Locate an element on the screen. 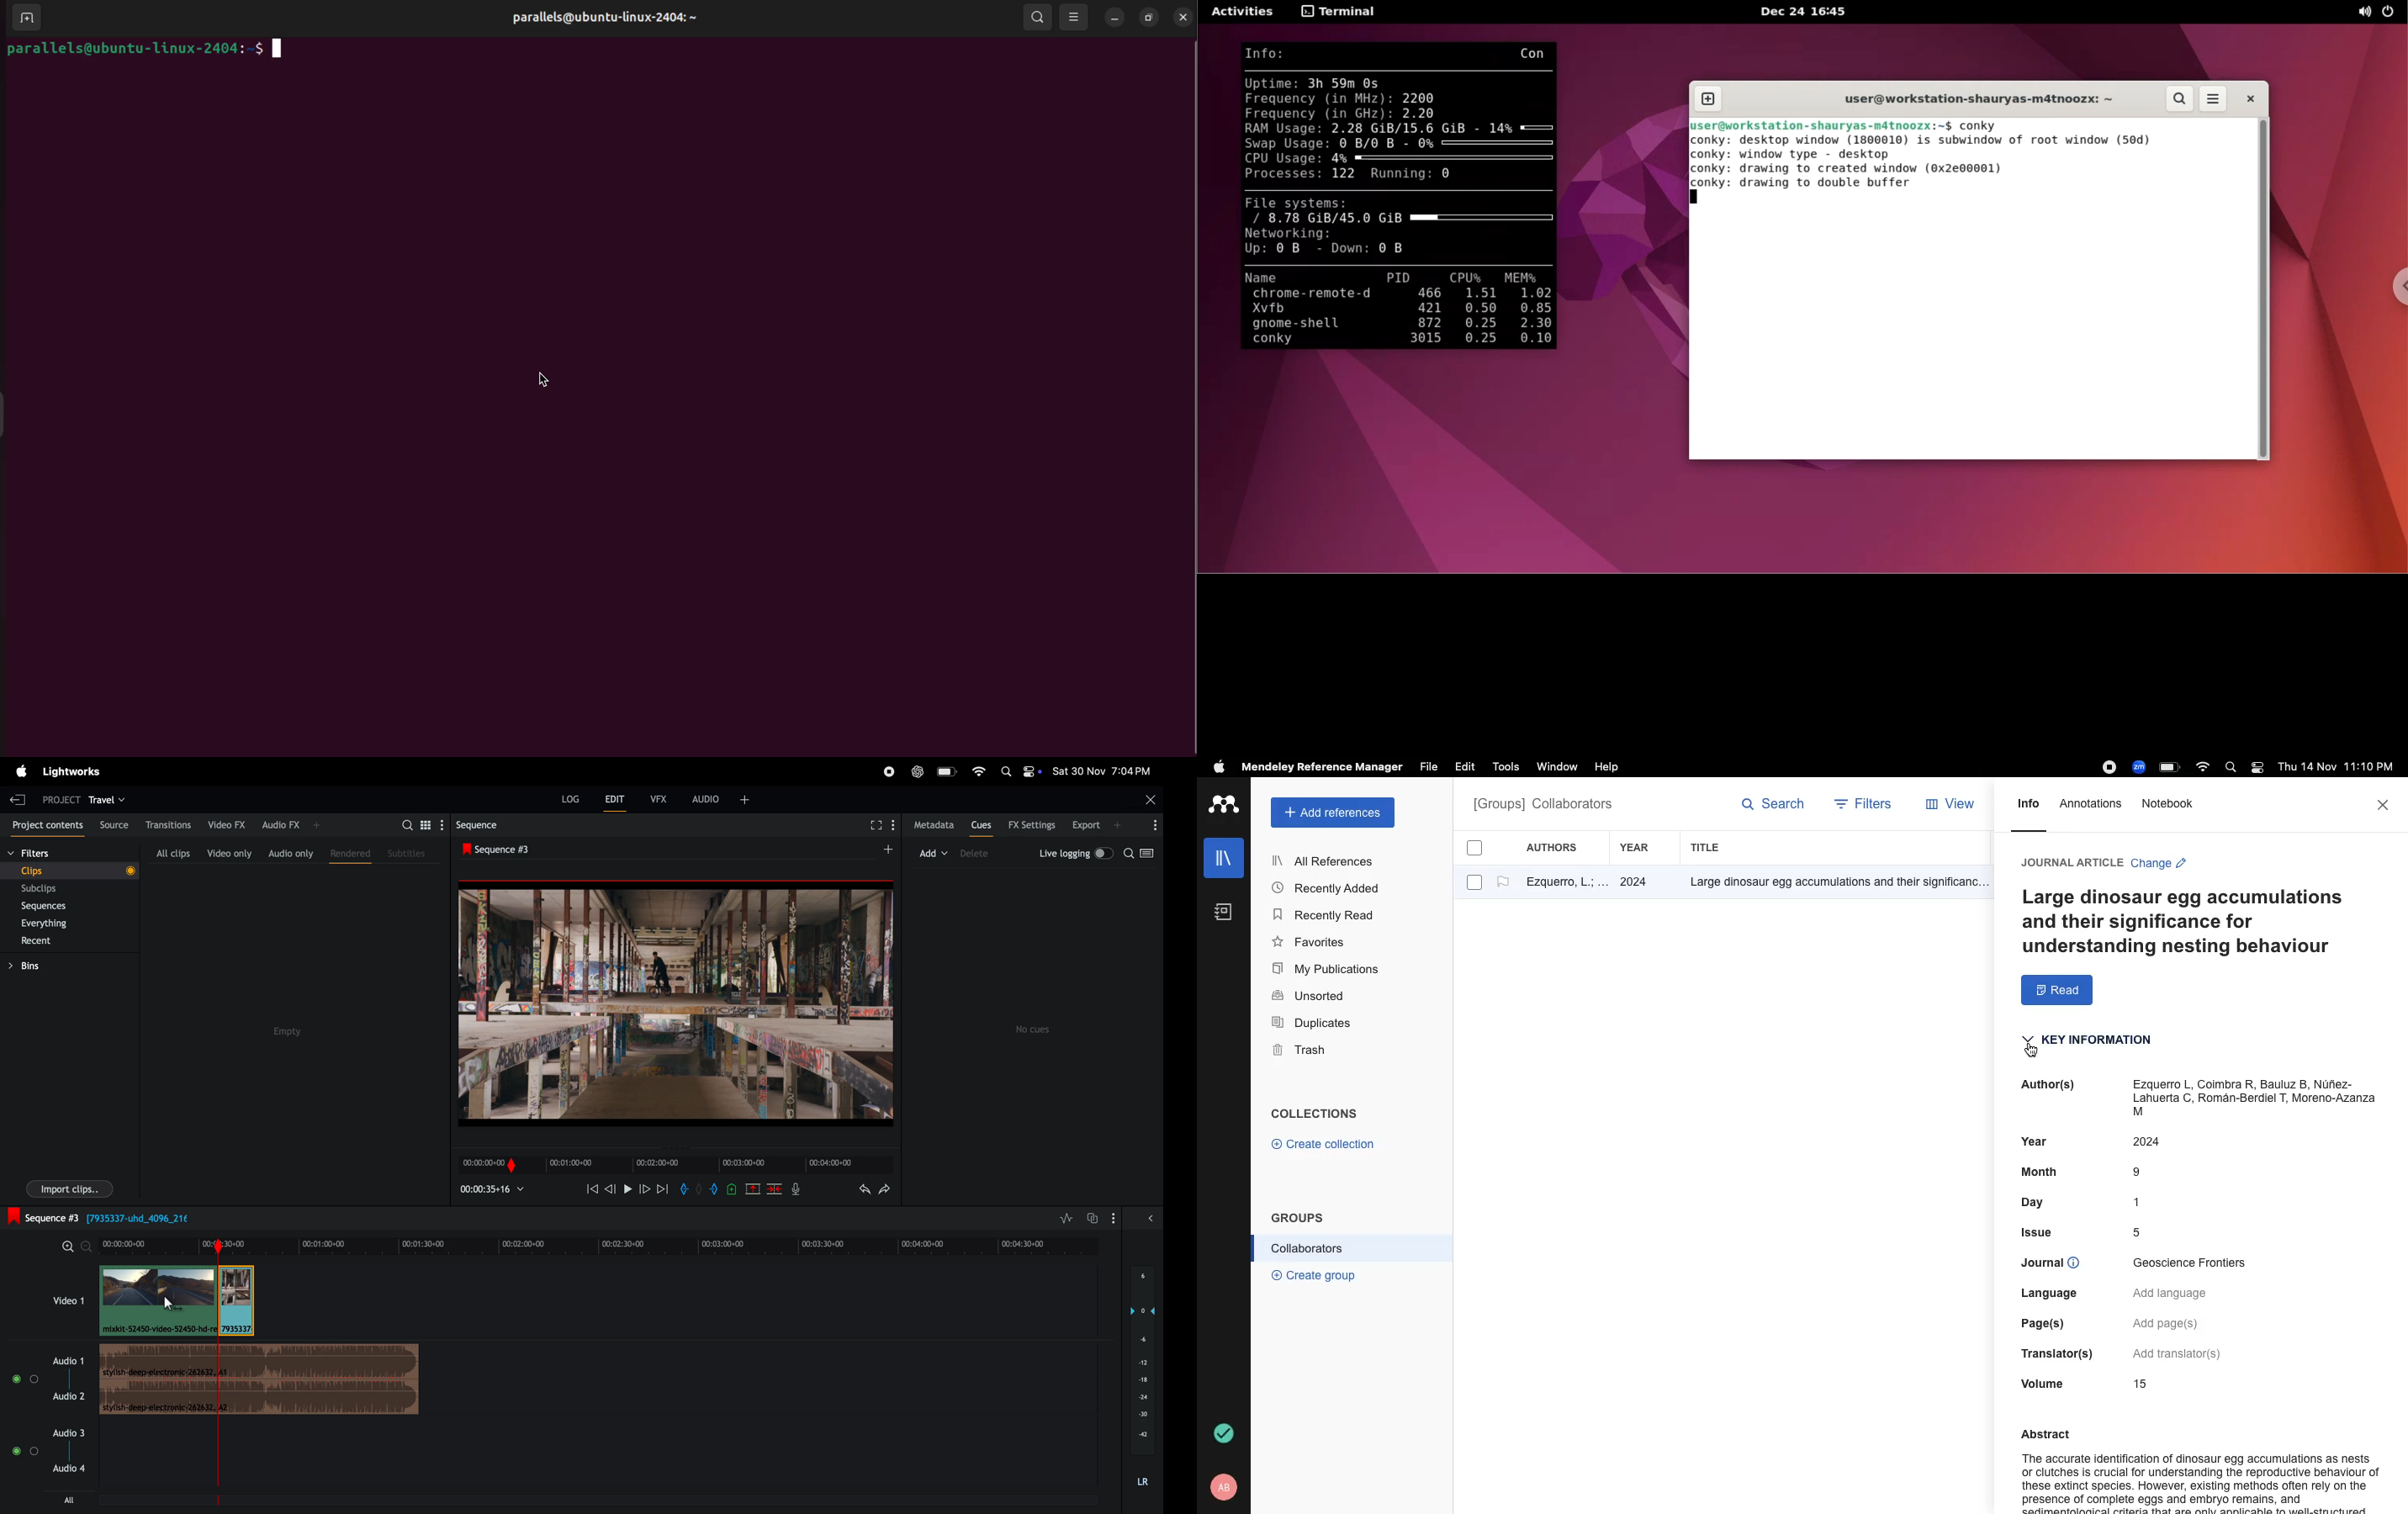 This screenshot has width=2408, height=1540. bins is located at coordinates (40, 964).